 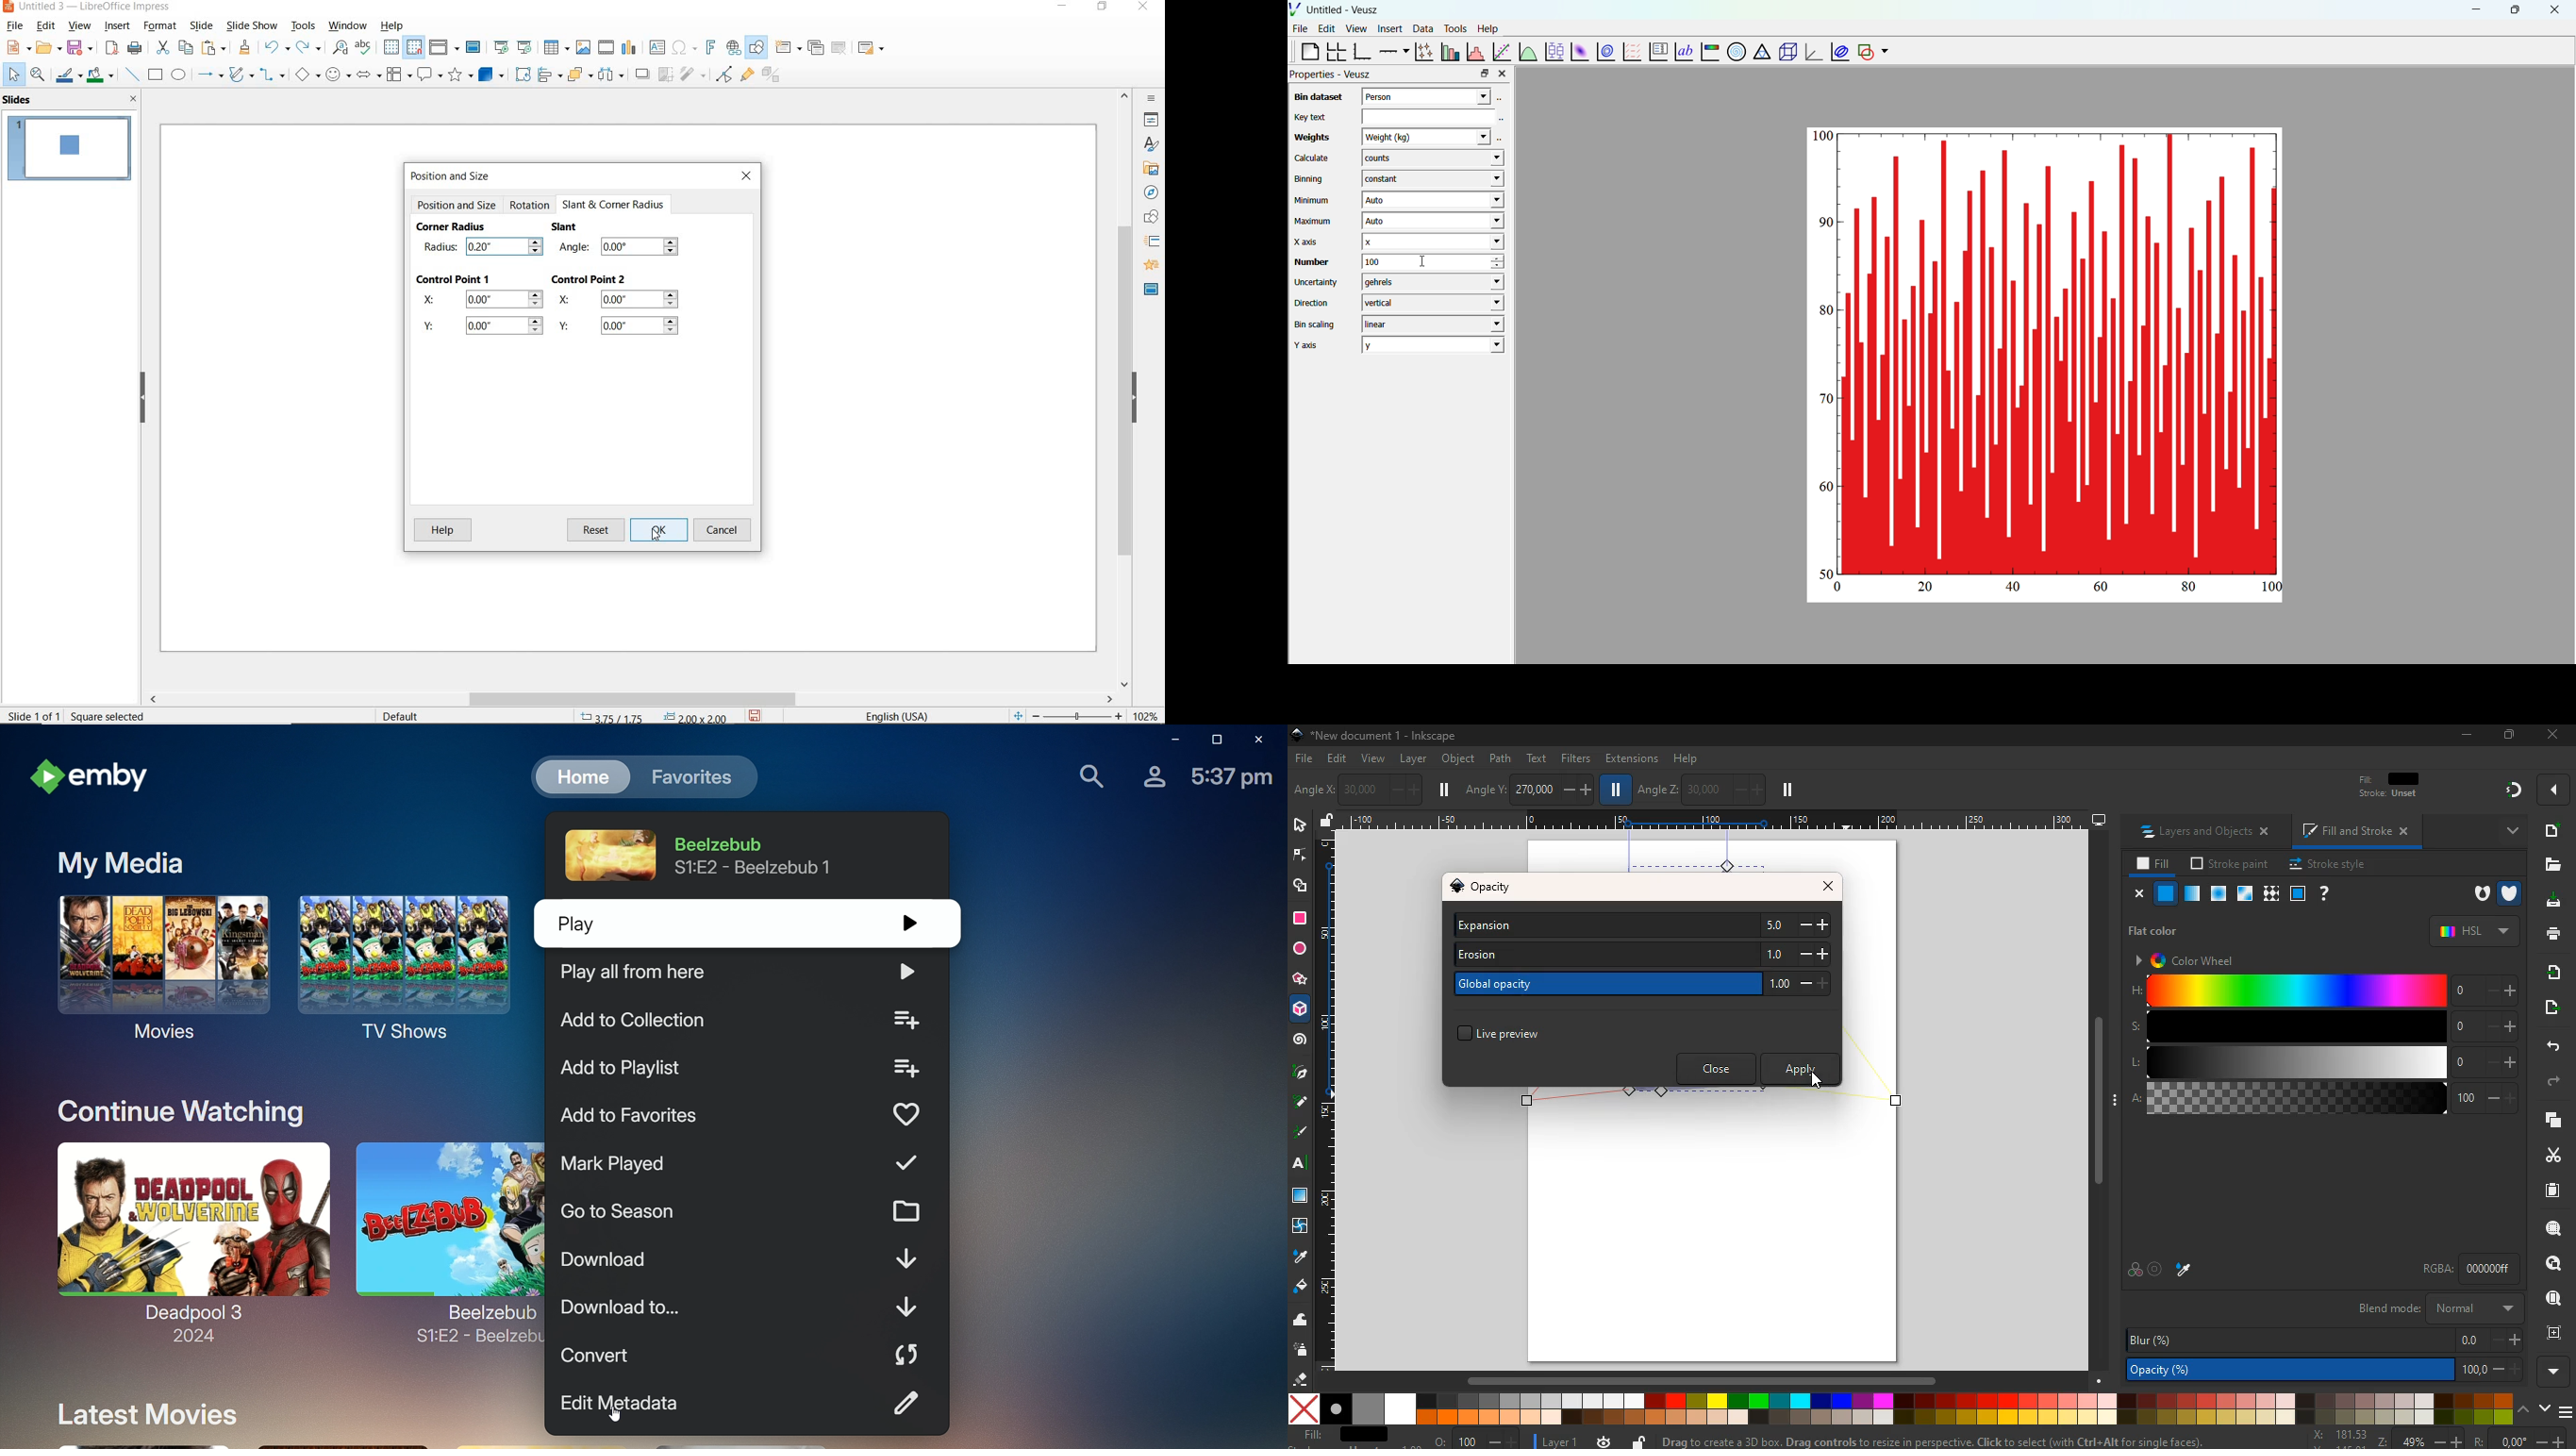 What do you see at coordinates (1148, 778) in the screenshot?
I see `Account` at bounding box center [1148, 778].